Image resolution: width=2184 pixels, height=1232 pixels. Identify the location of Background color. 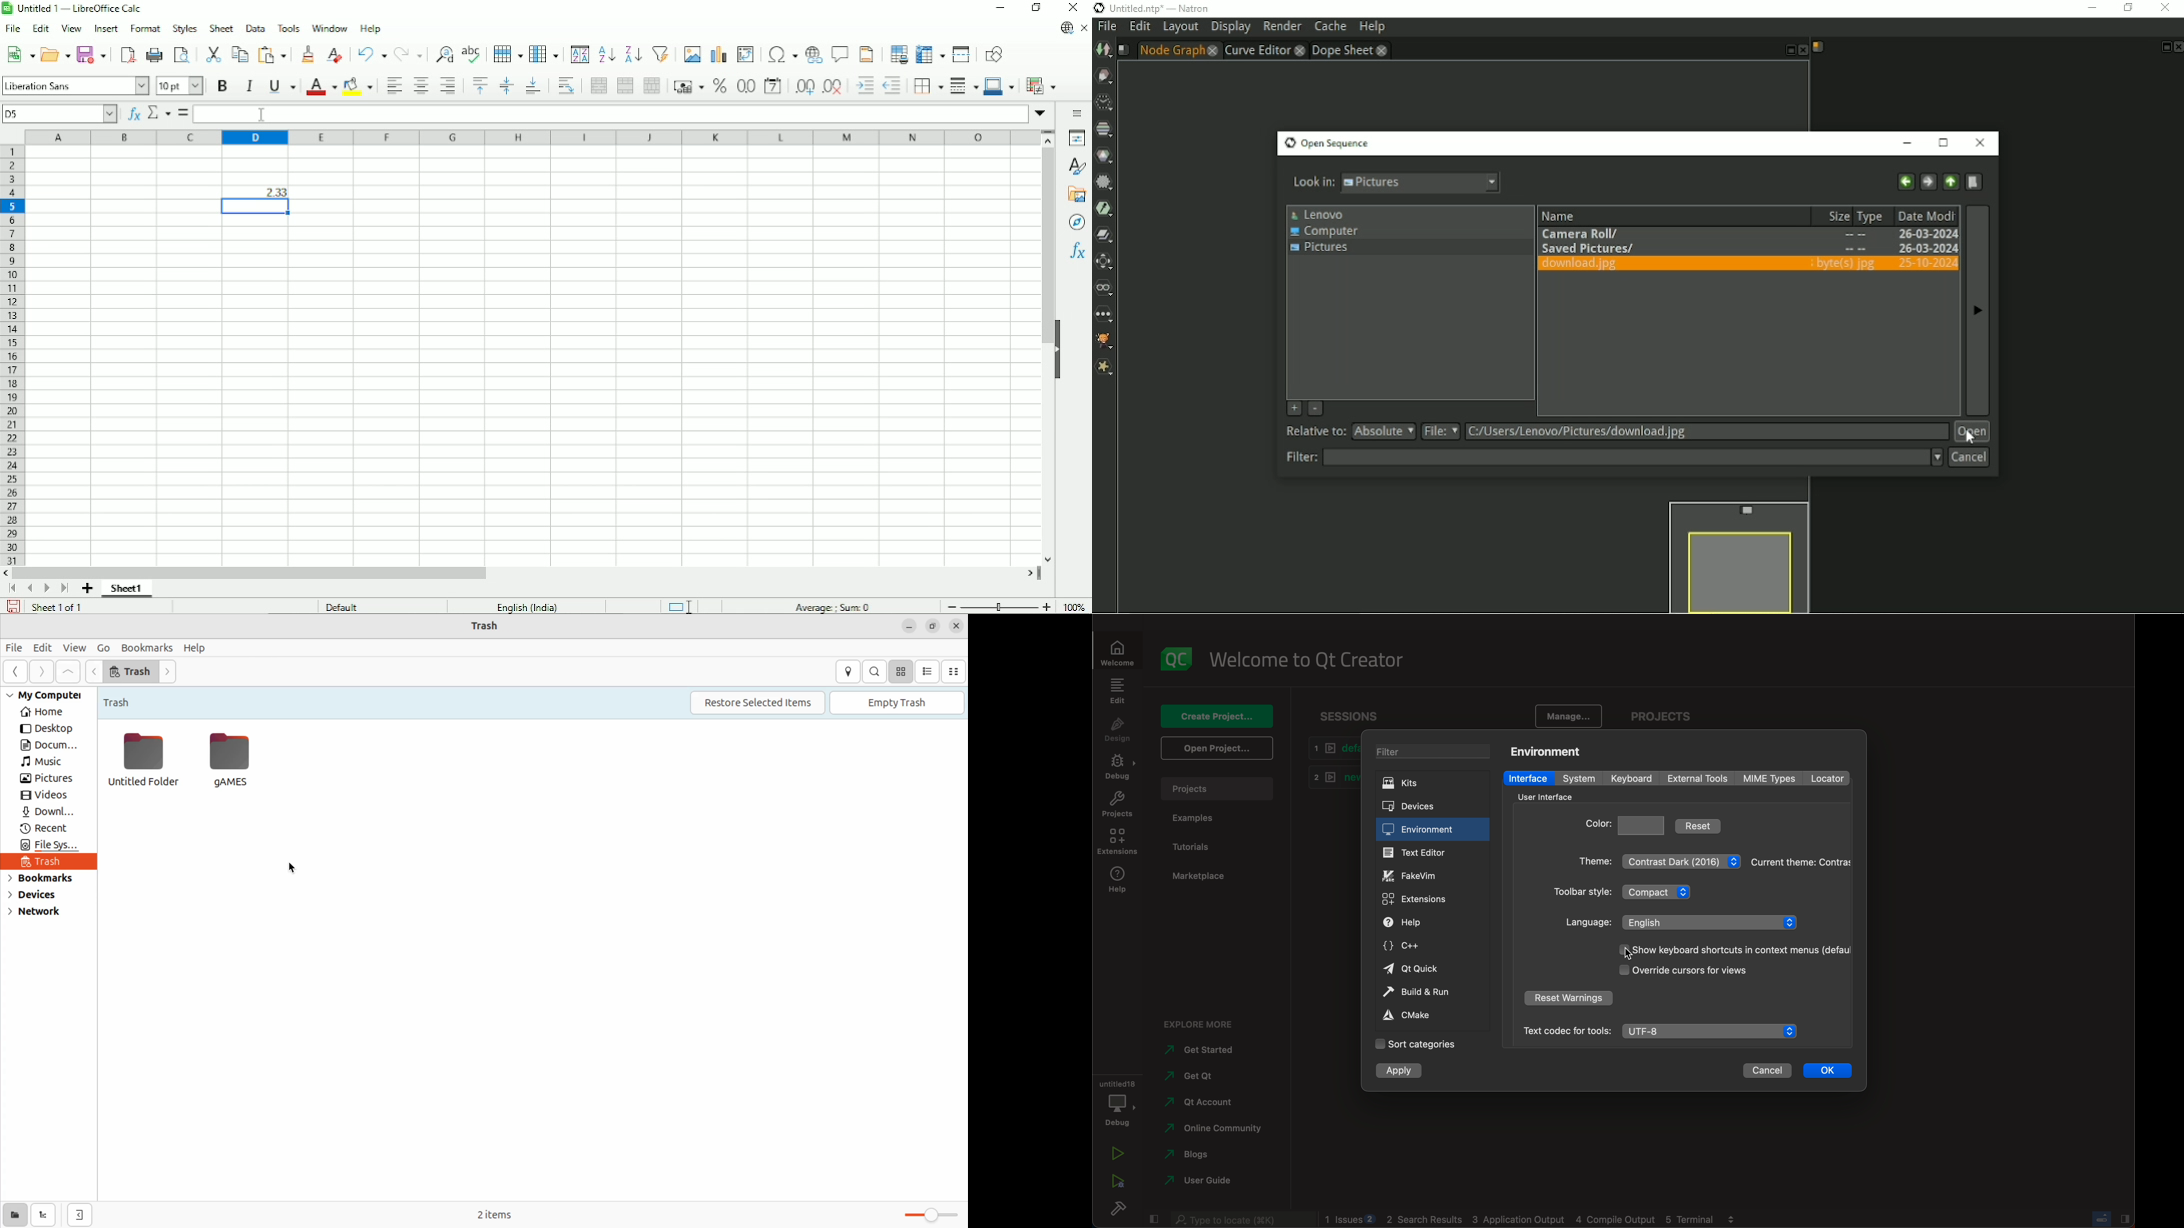
(359, 87).